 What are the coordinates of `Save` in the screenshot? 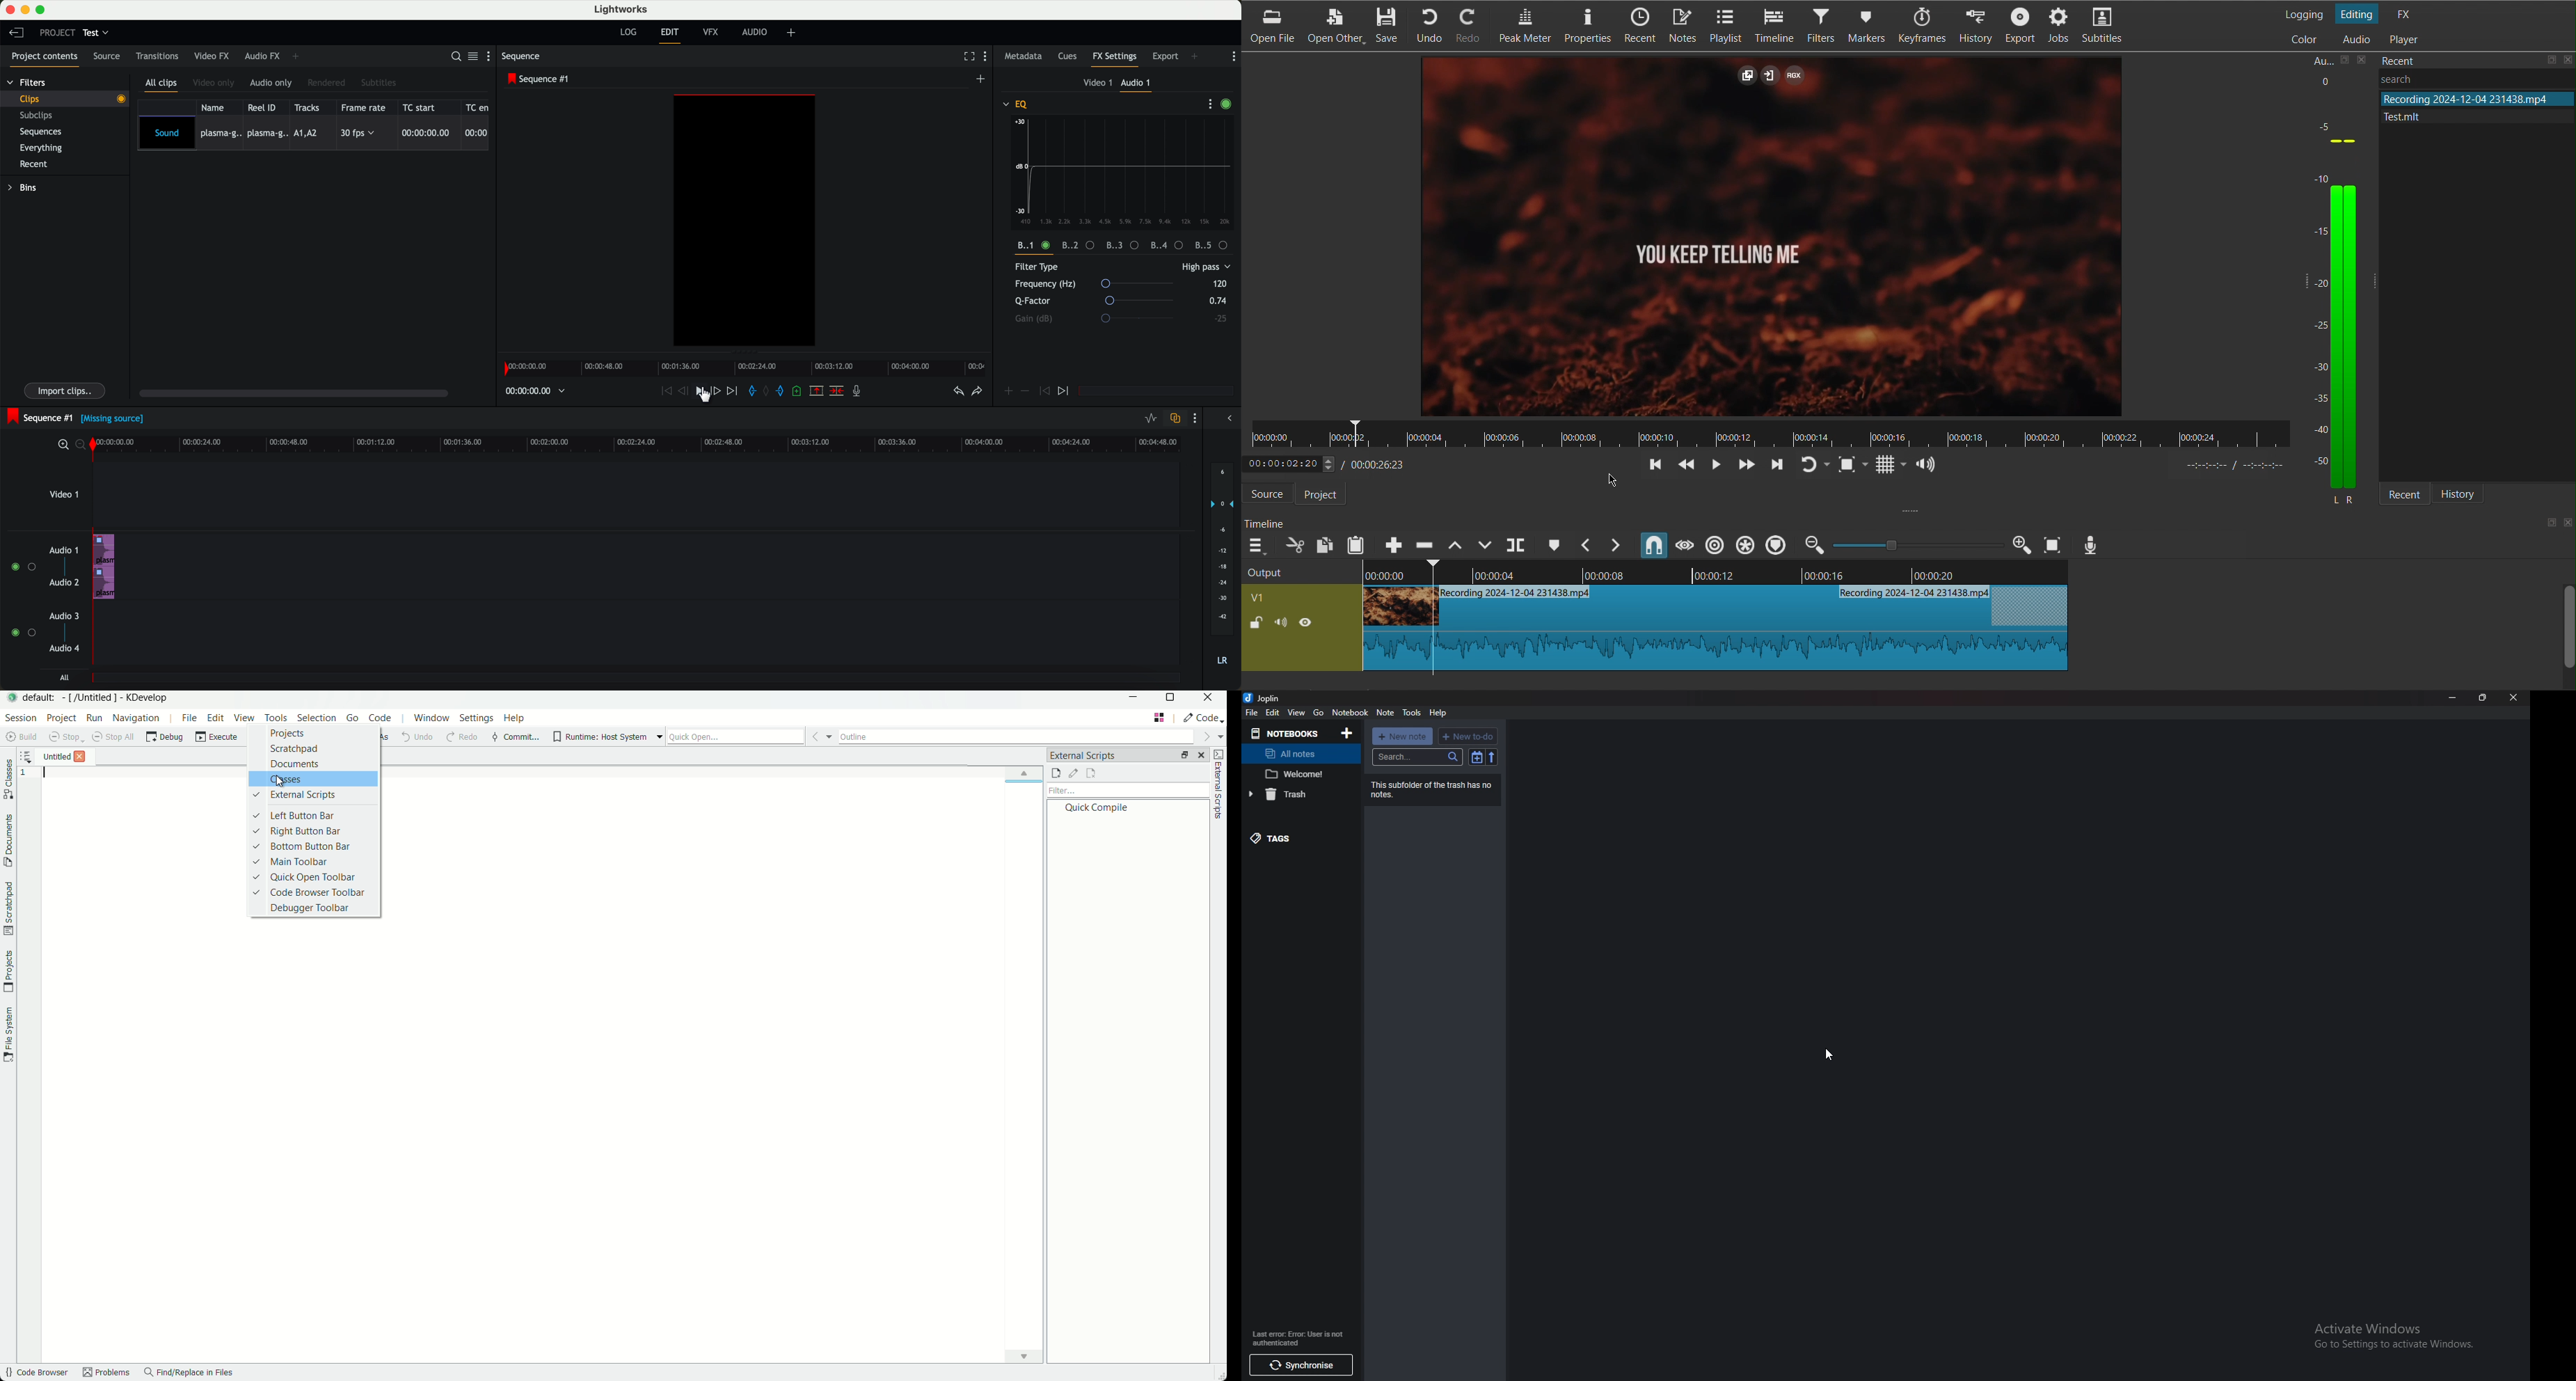 It's located at (1390, 25).